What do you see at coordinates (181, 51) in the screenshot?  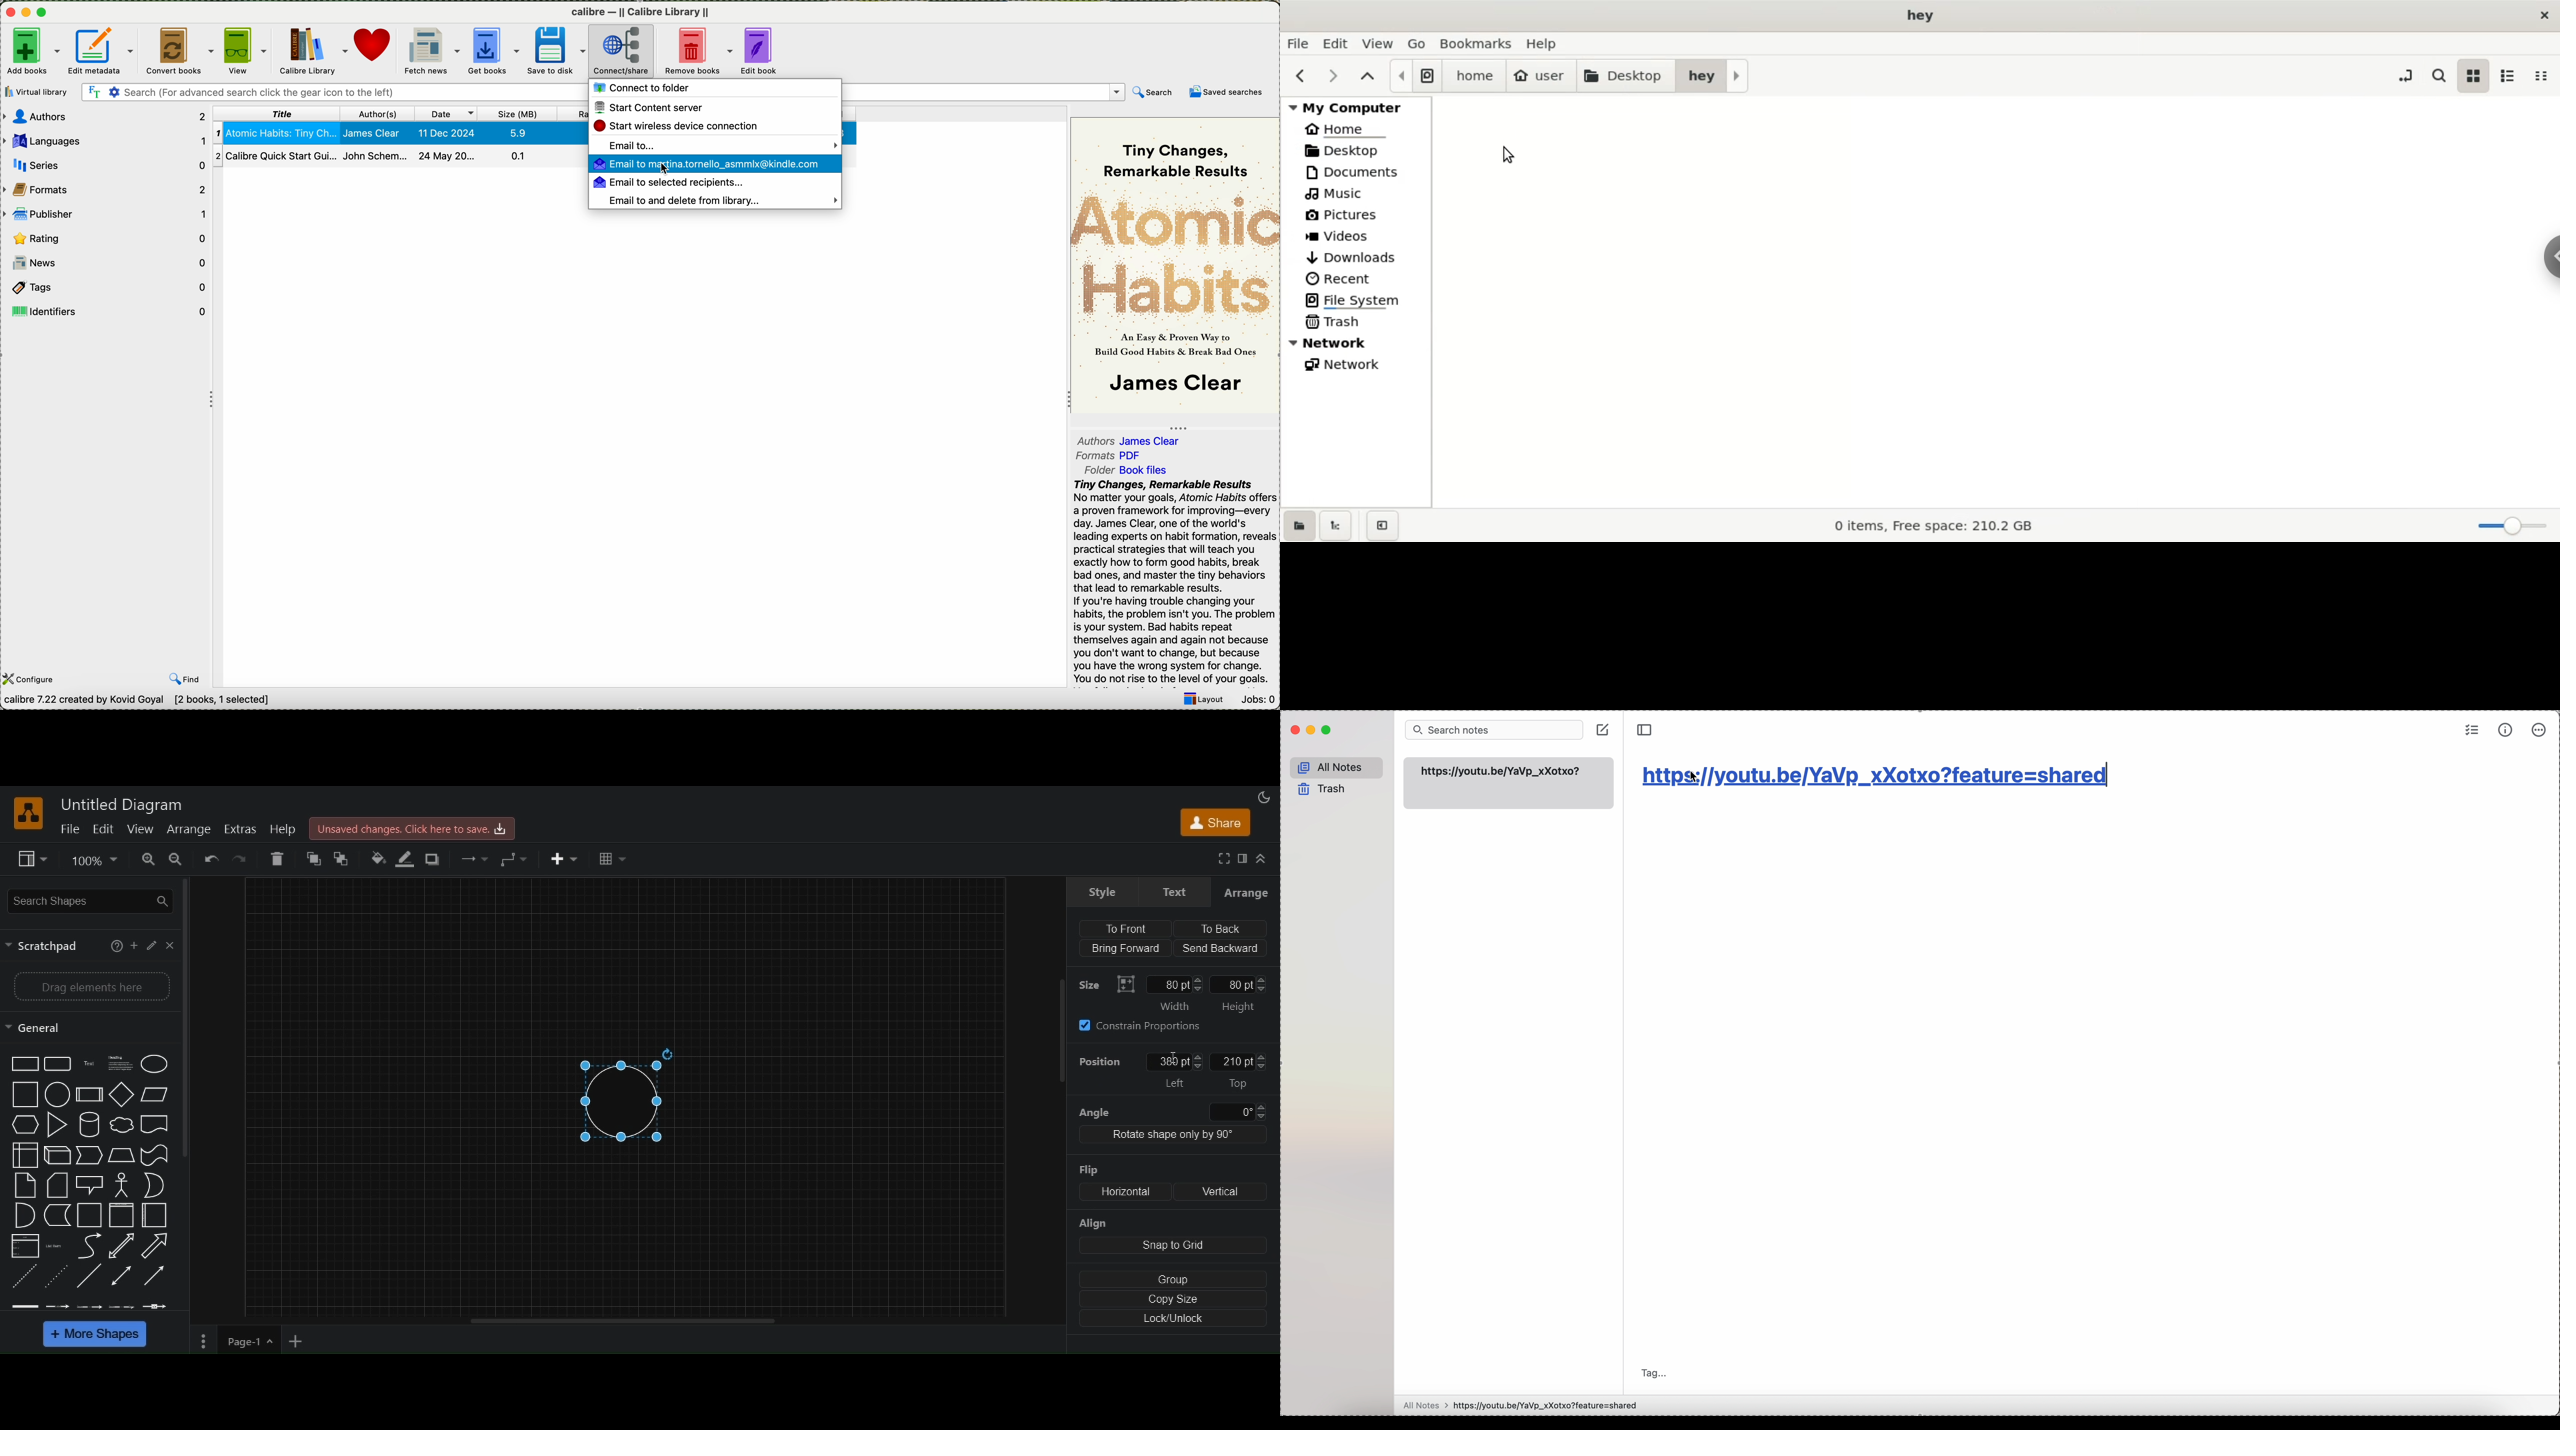 I see `convert books` at bounding box center [181, 51].